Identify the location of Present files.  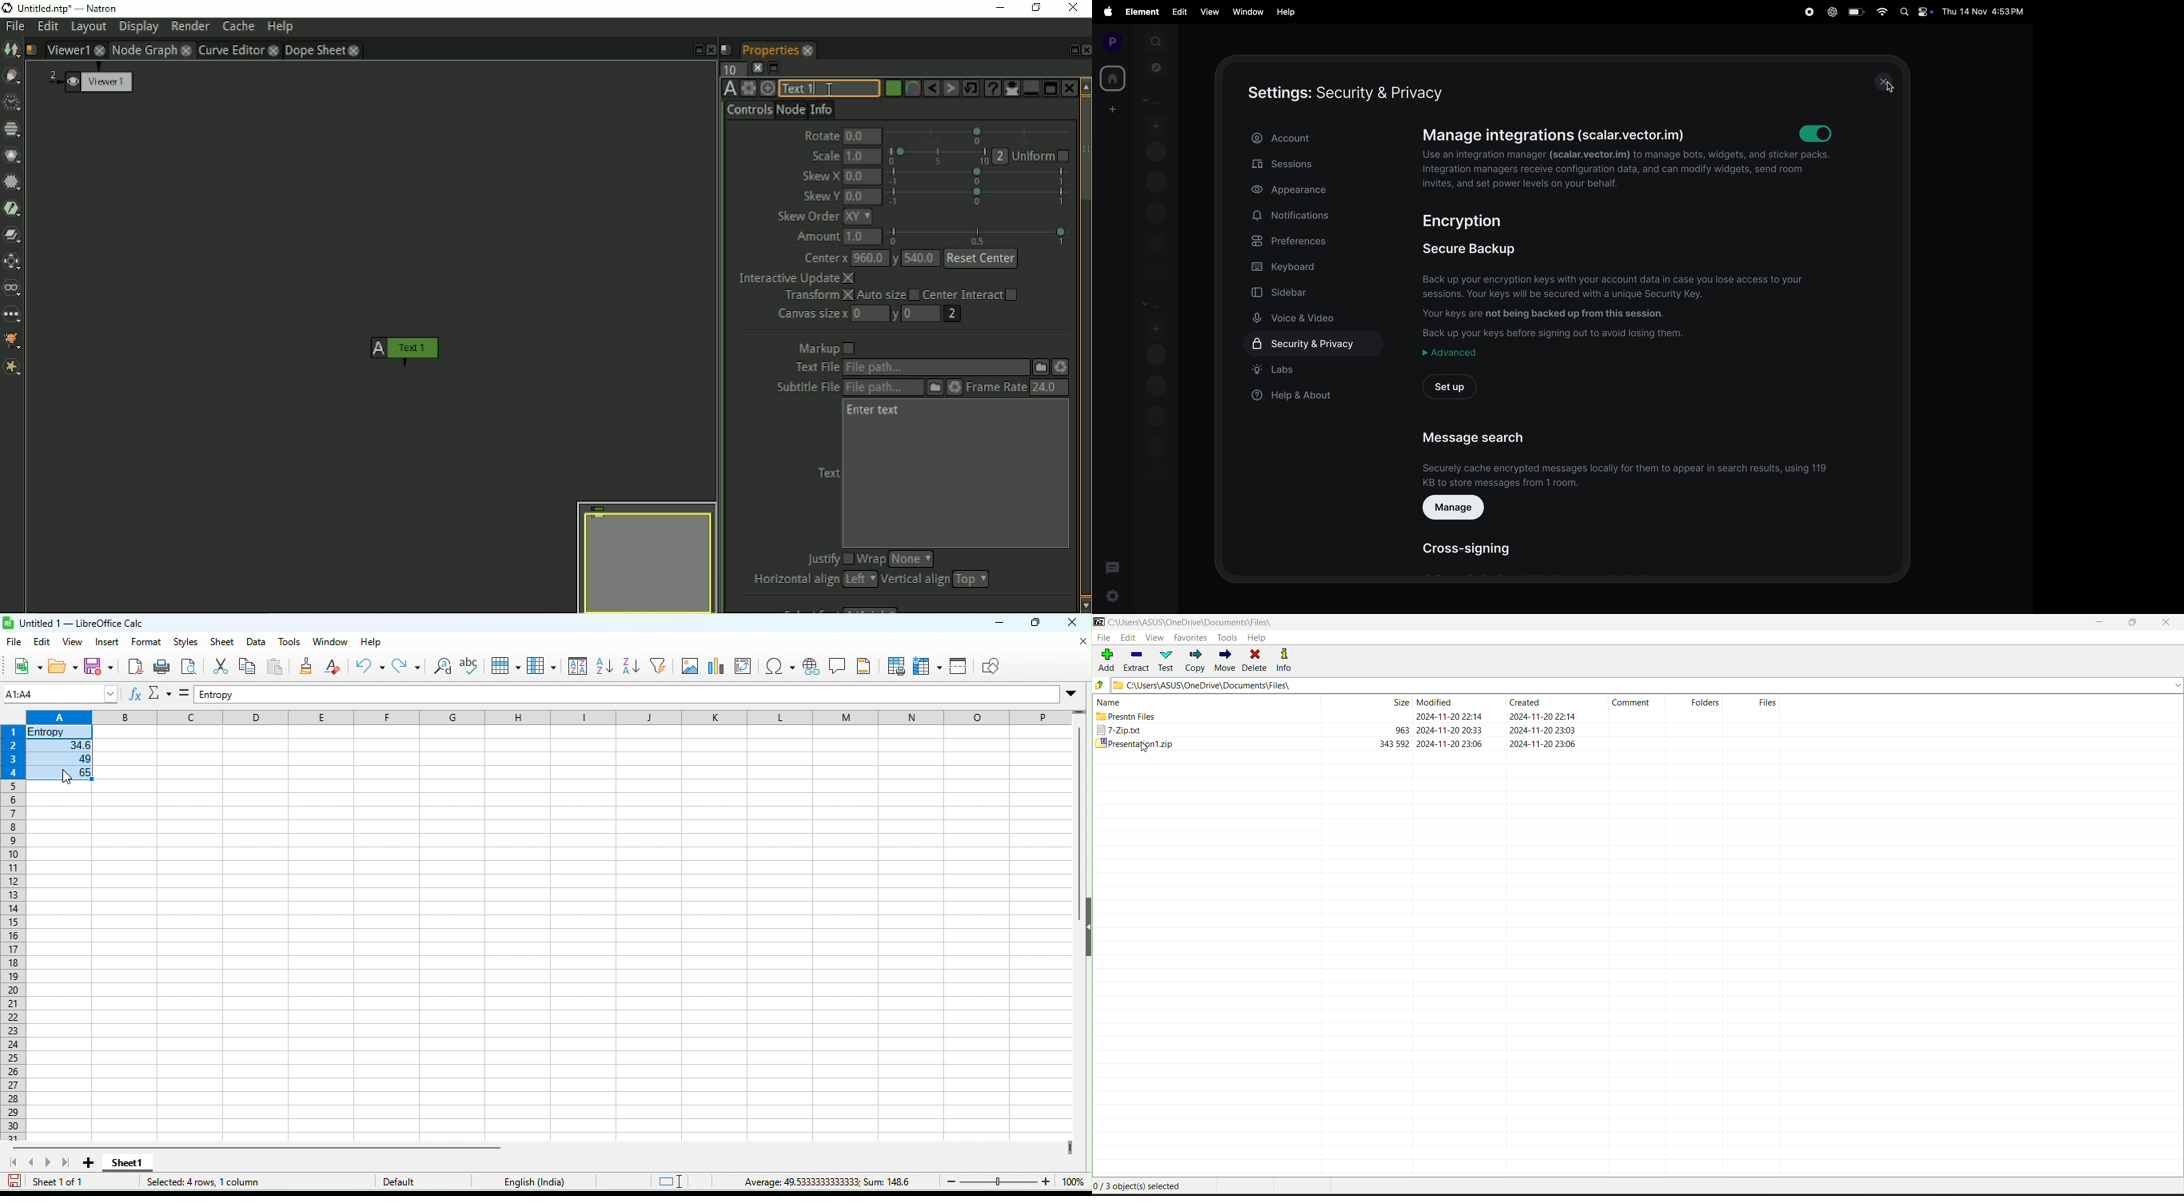
(1339, 718).